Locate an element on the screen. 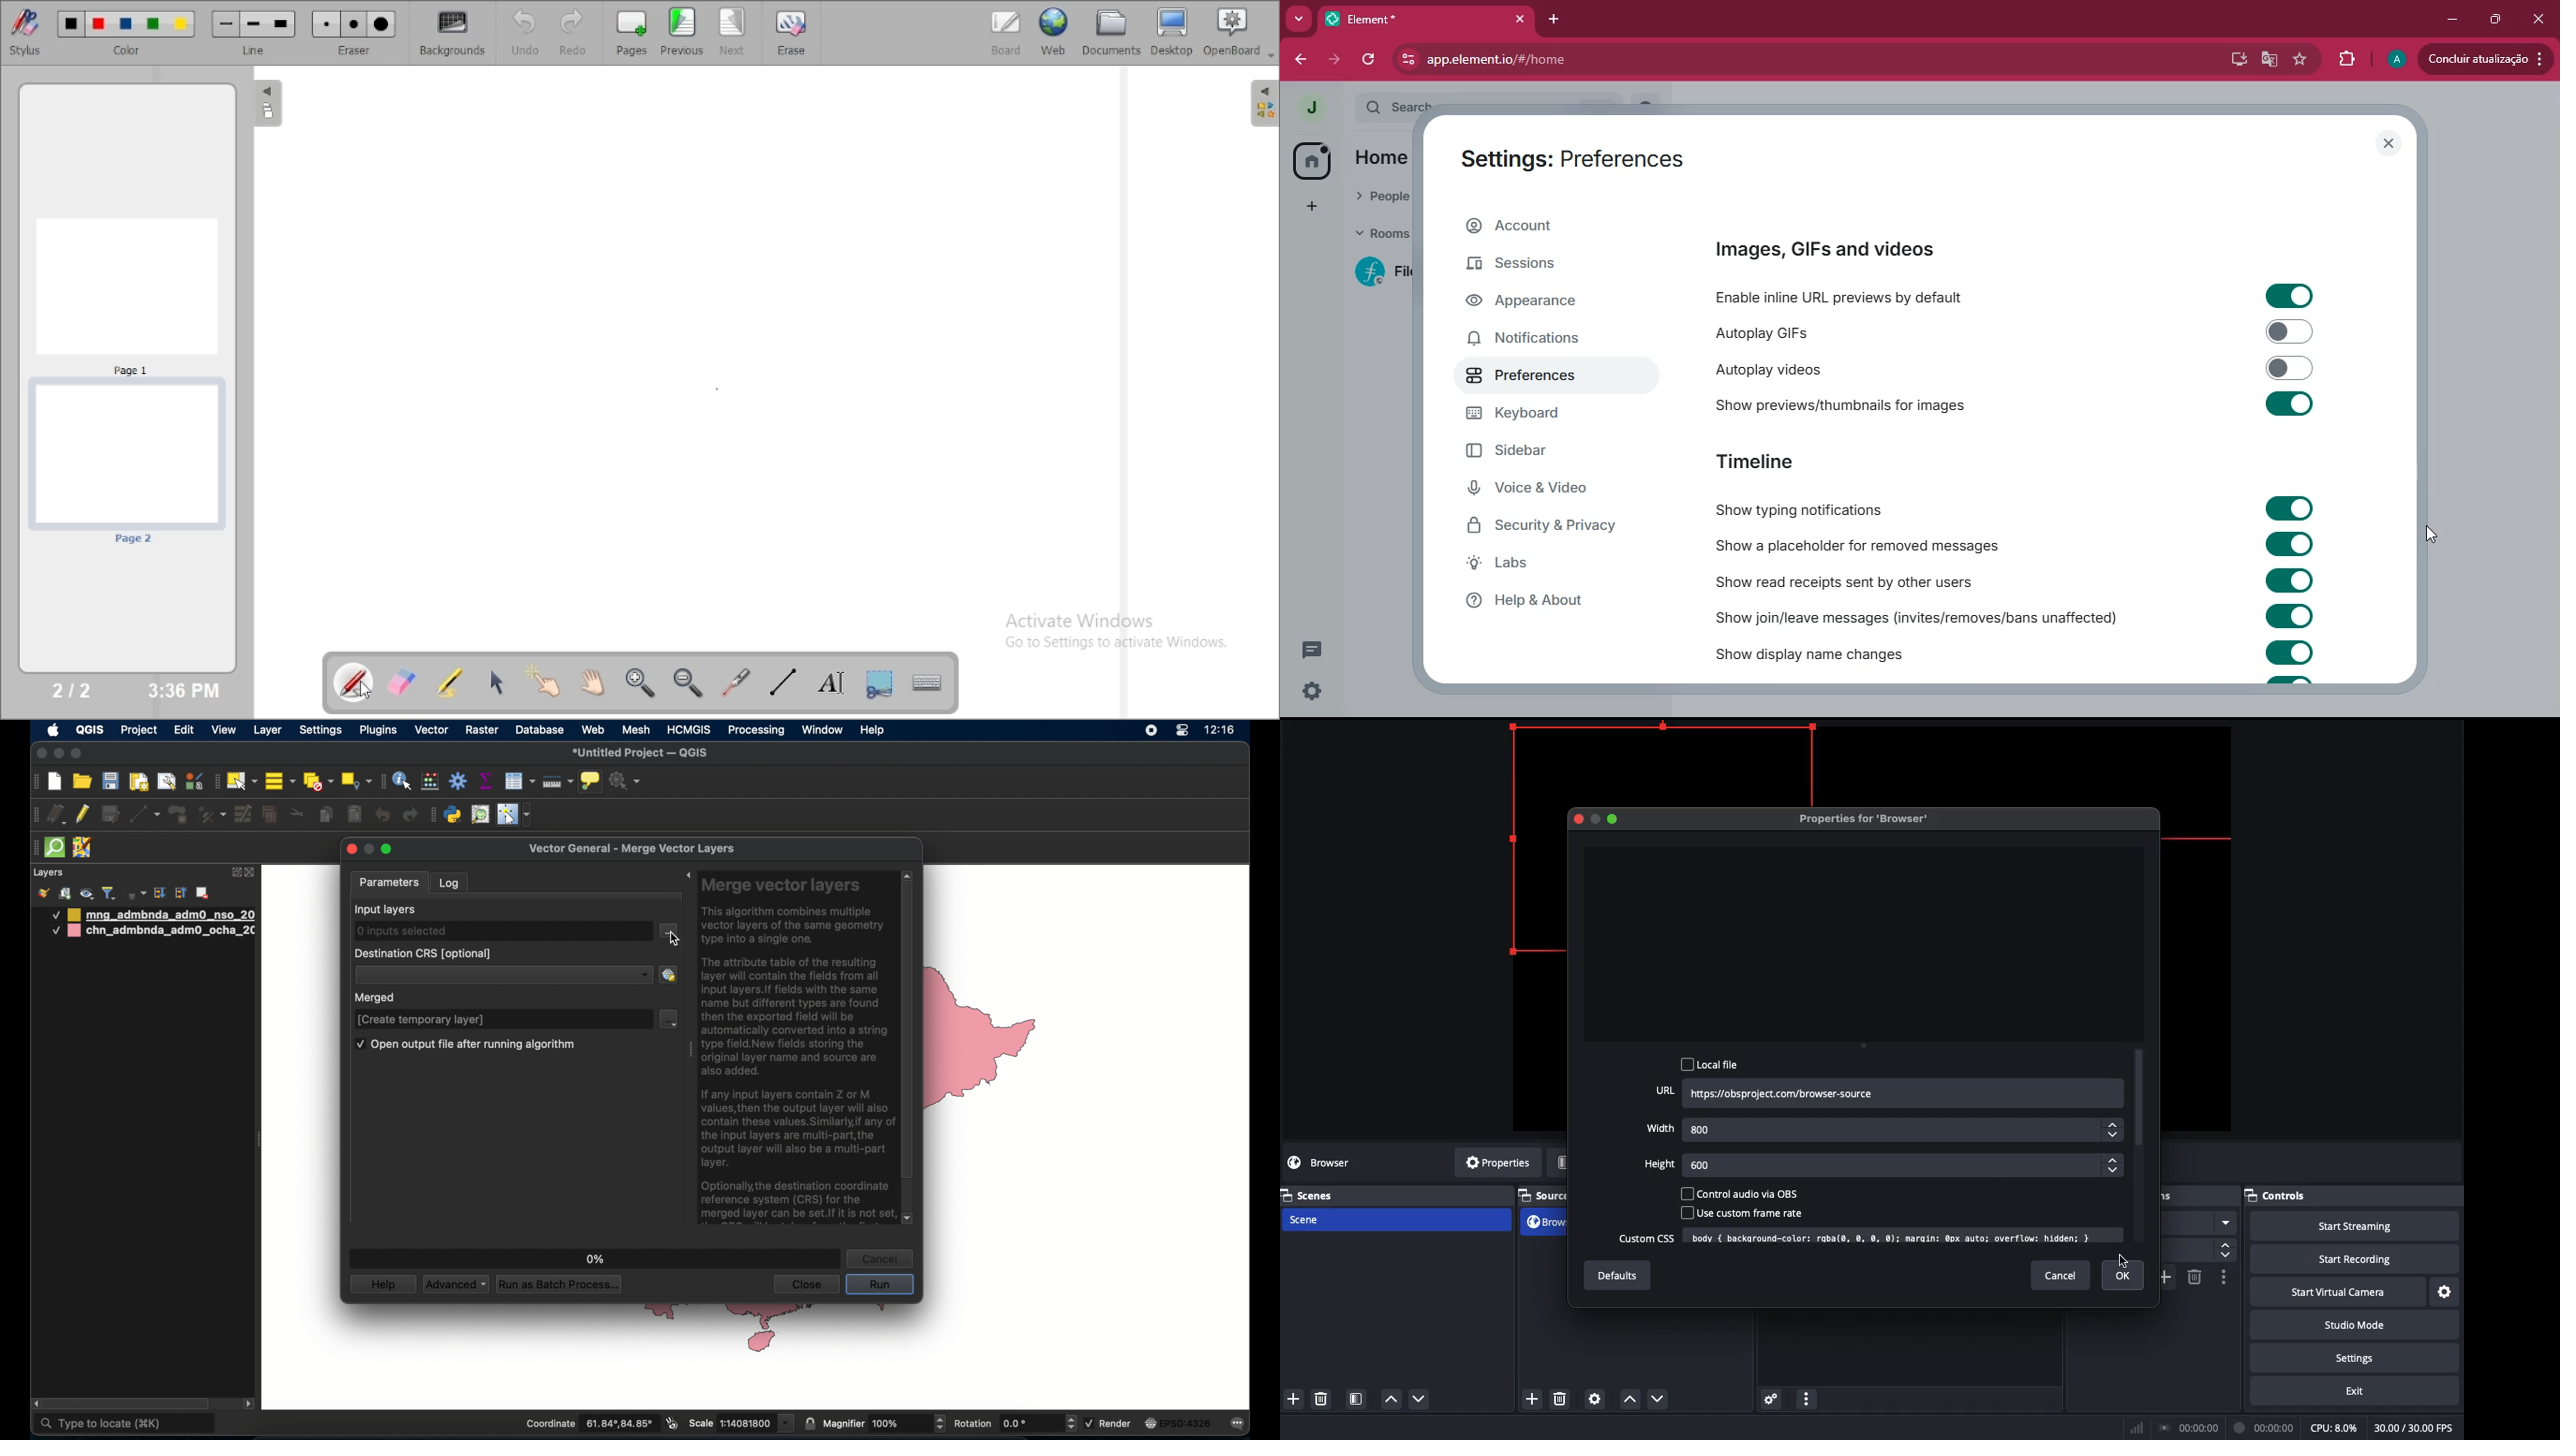 The height and width of the screenshot is (1456, 2576). scroll down arrow is located at coordinates (909, 1219).